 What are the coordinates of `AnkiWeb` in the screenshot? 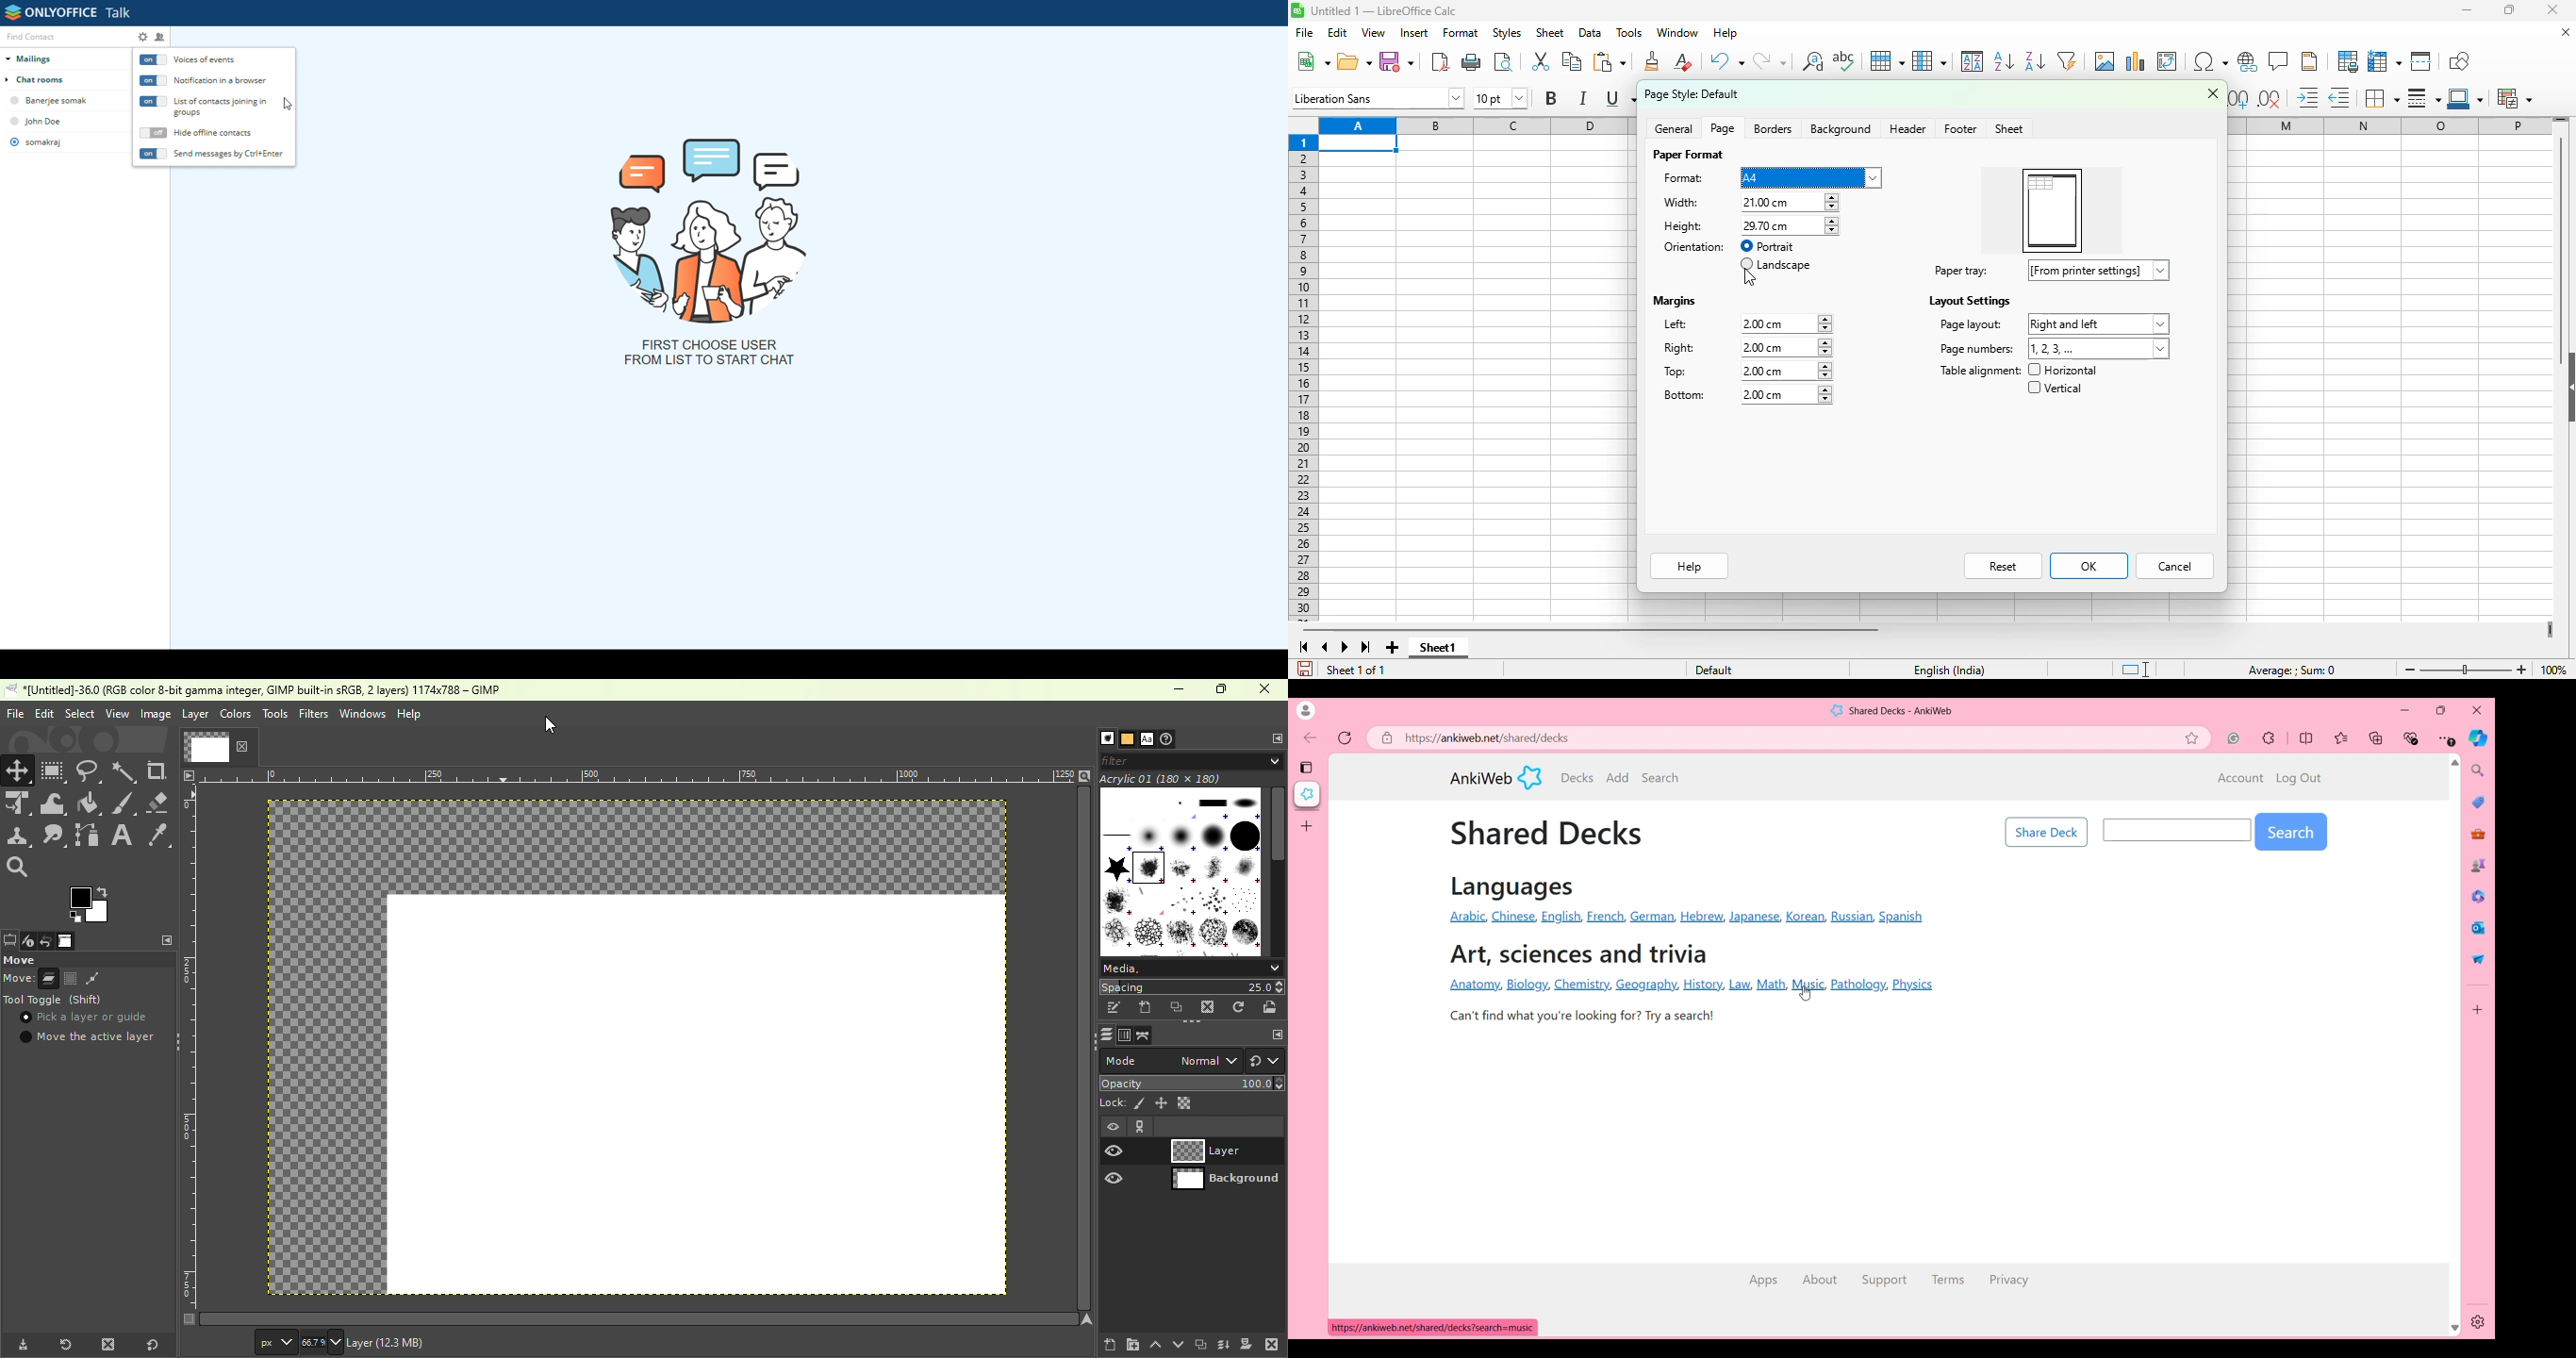 It's located at (1481, 778).